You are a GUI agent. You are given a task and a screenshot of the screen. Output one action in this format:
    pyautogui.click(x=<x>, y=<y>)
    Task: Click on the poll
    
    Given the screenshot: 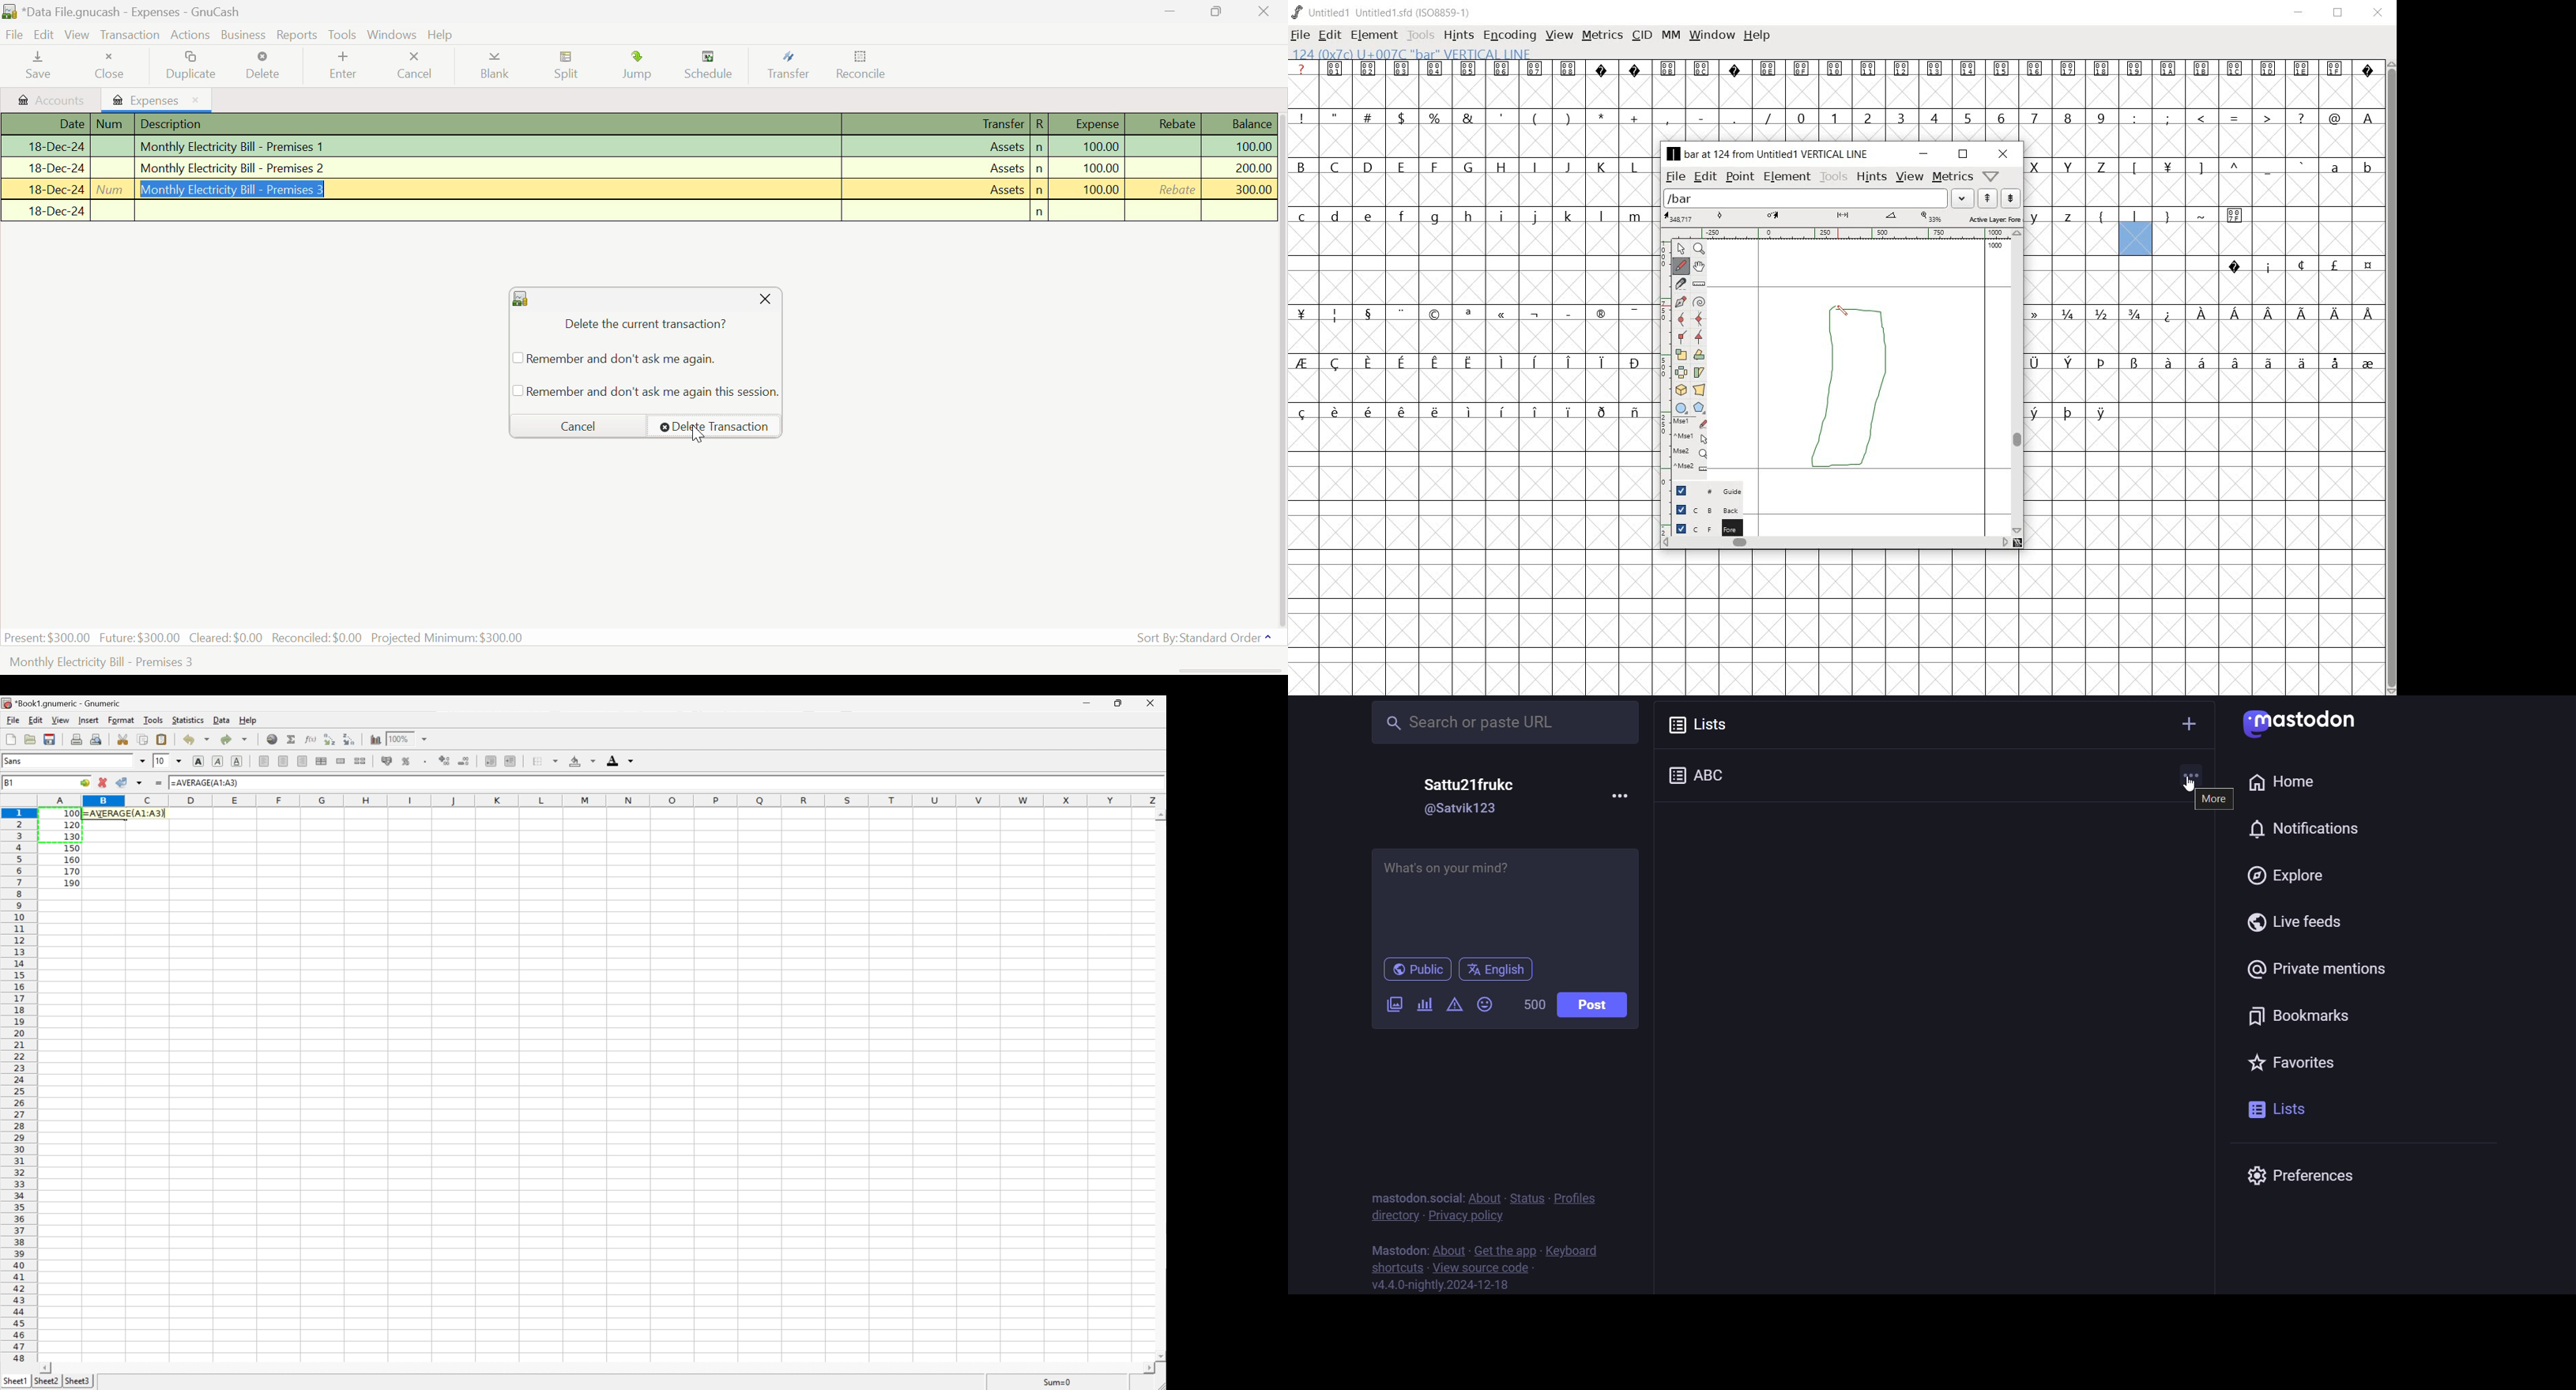 What is the action you would take?
    pyautogui.click(x=1425, y=1004)
    